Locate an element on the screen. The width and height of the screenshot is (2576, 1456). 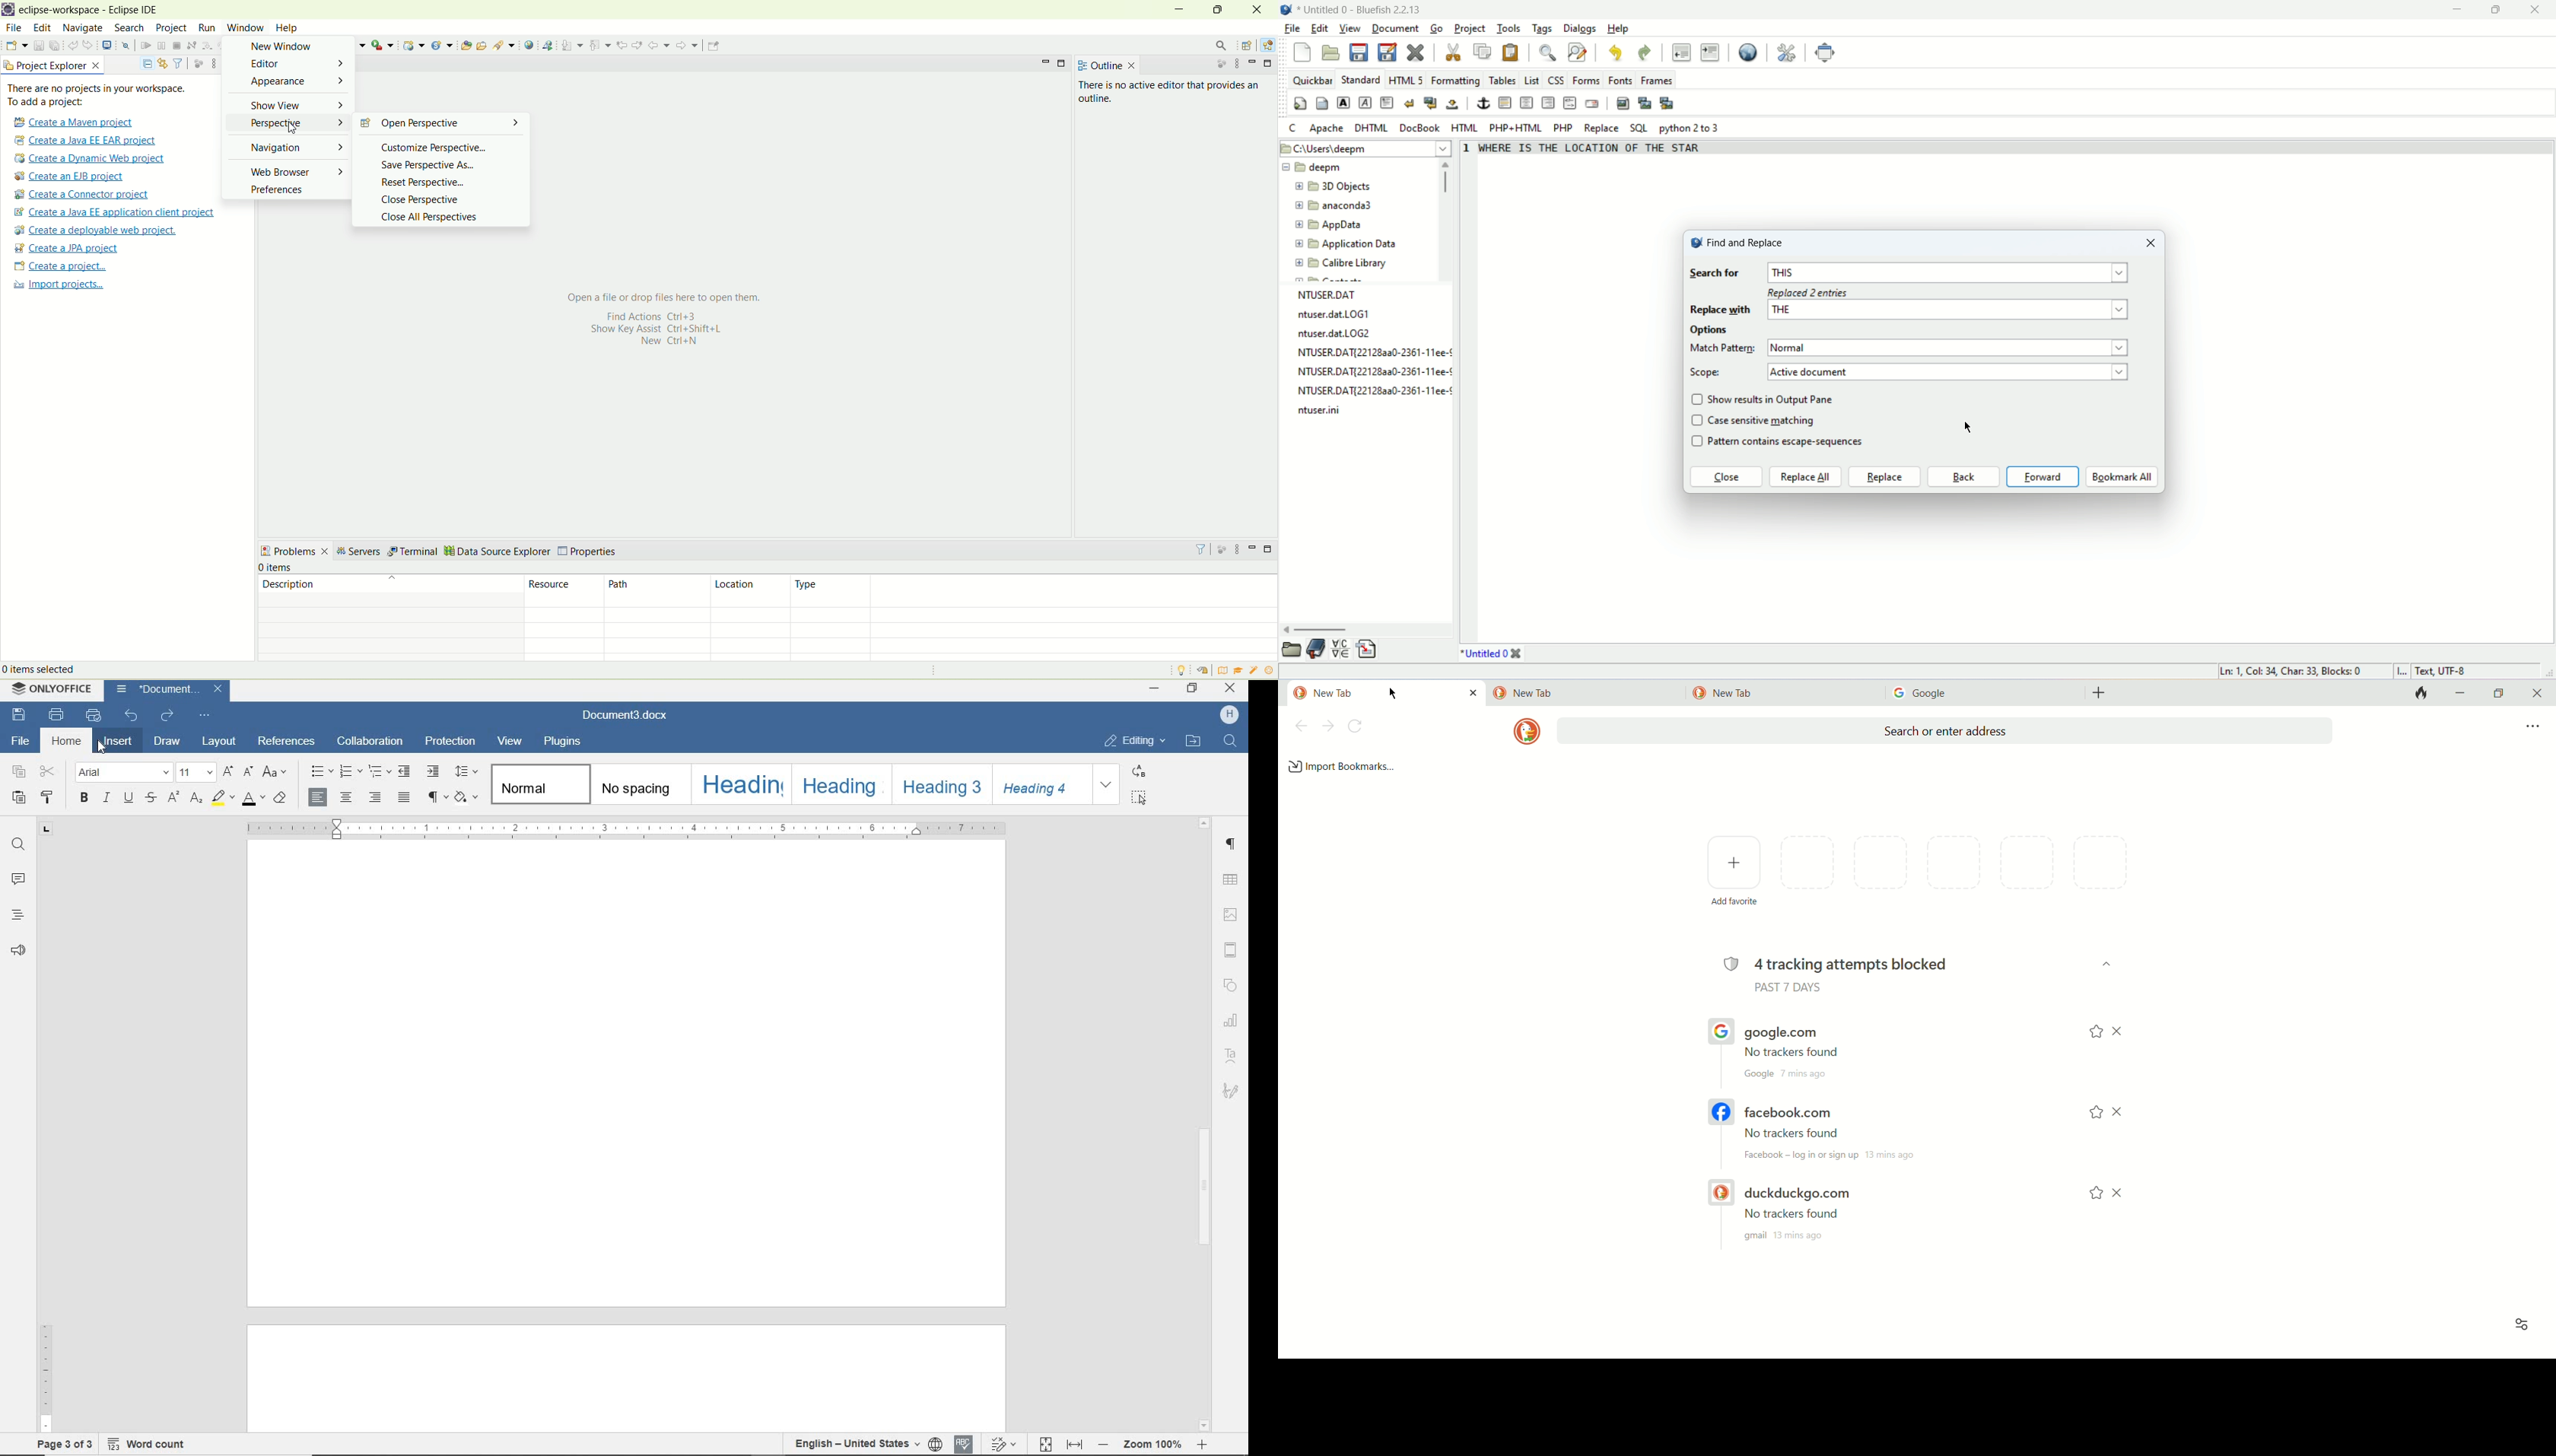
open perspective is located at coordinates (1248, 45).